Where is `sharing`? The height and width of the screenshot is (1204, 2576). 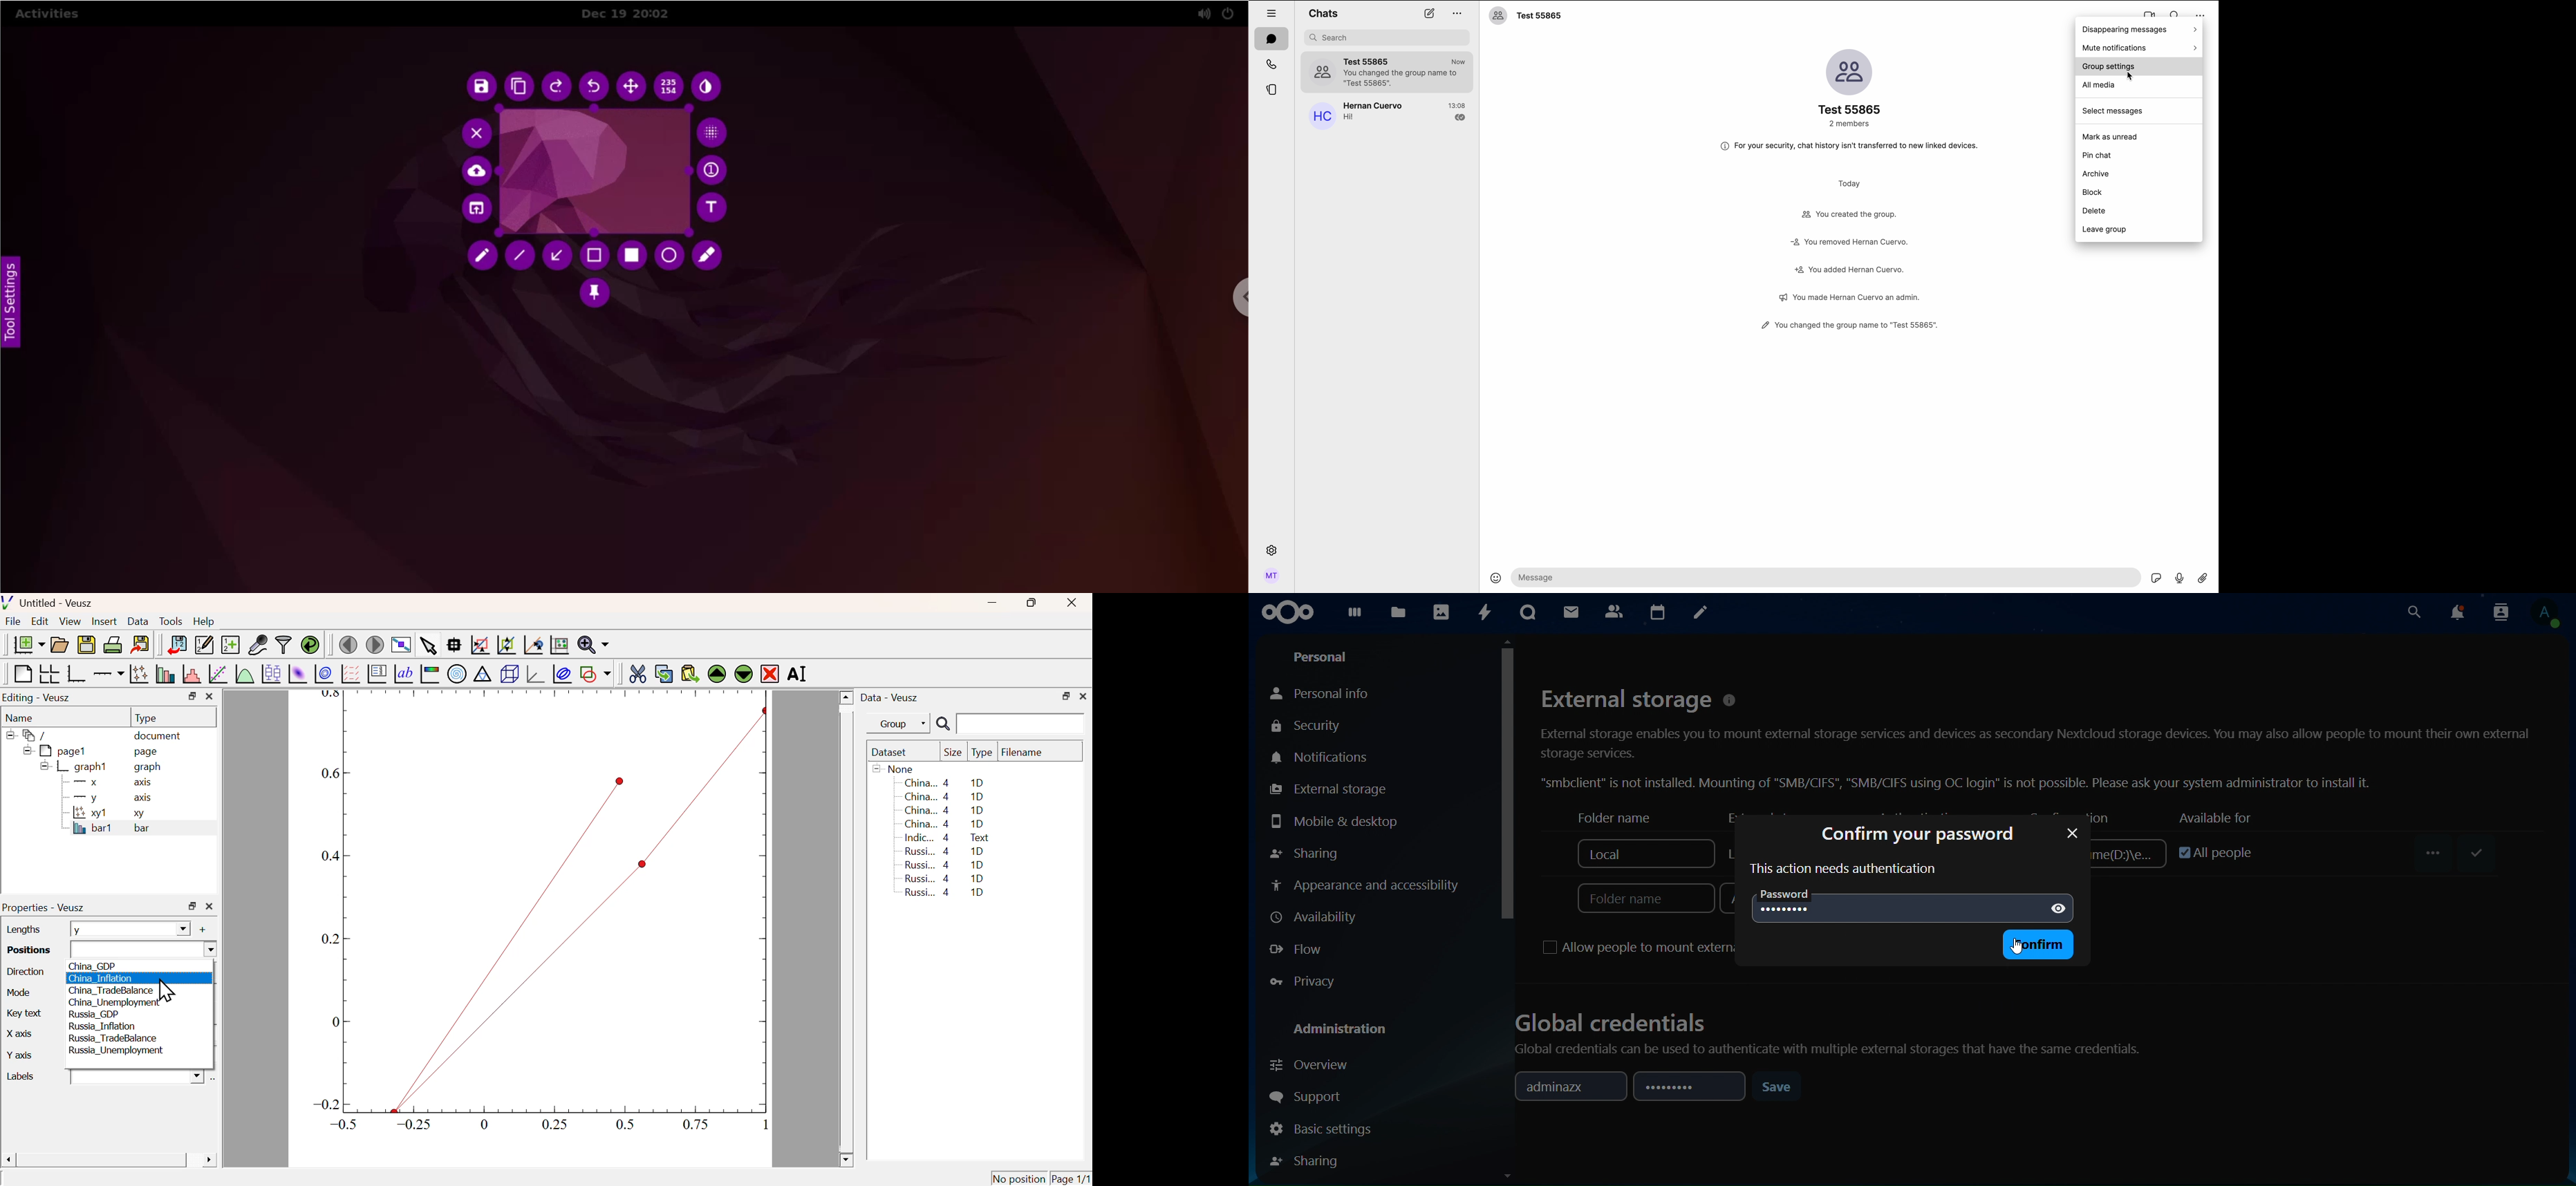
sharing is located at coordinates (1309, 1160).